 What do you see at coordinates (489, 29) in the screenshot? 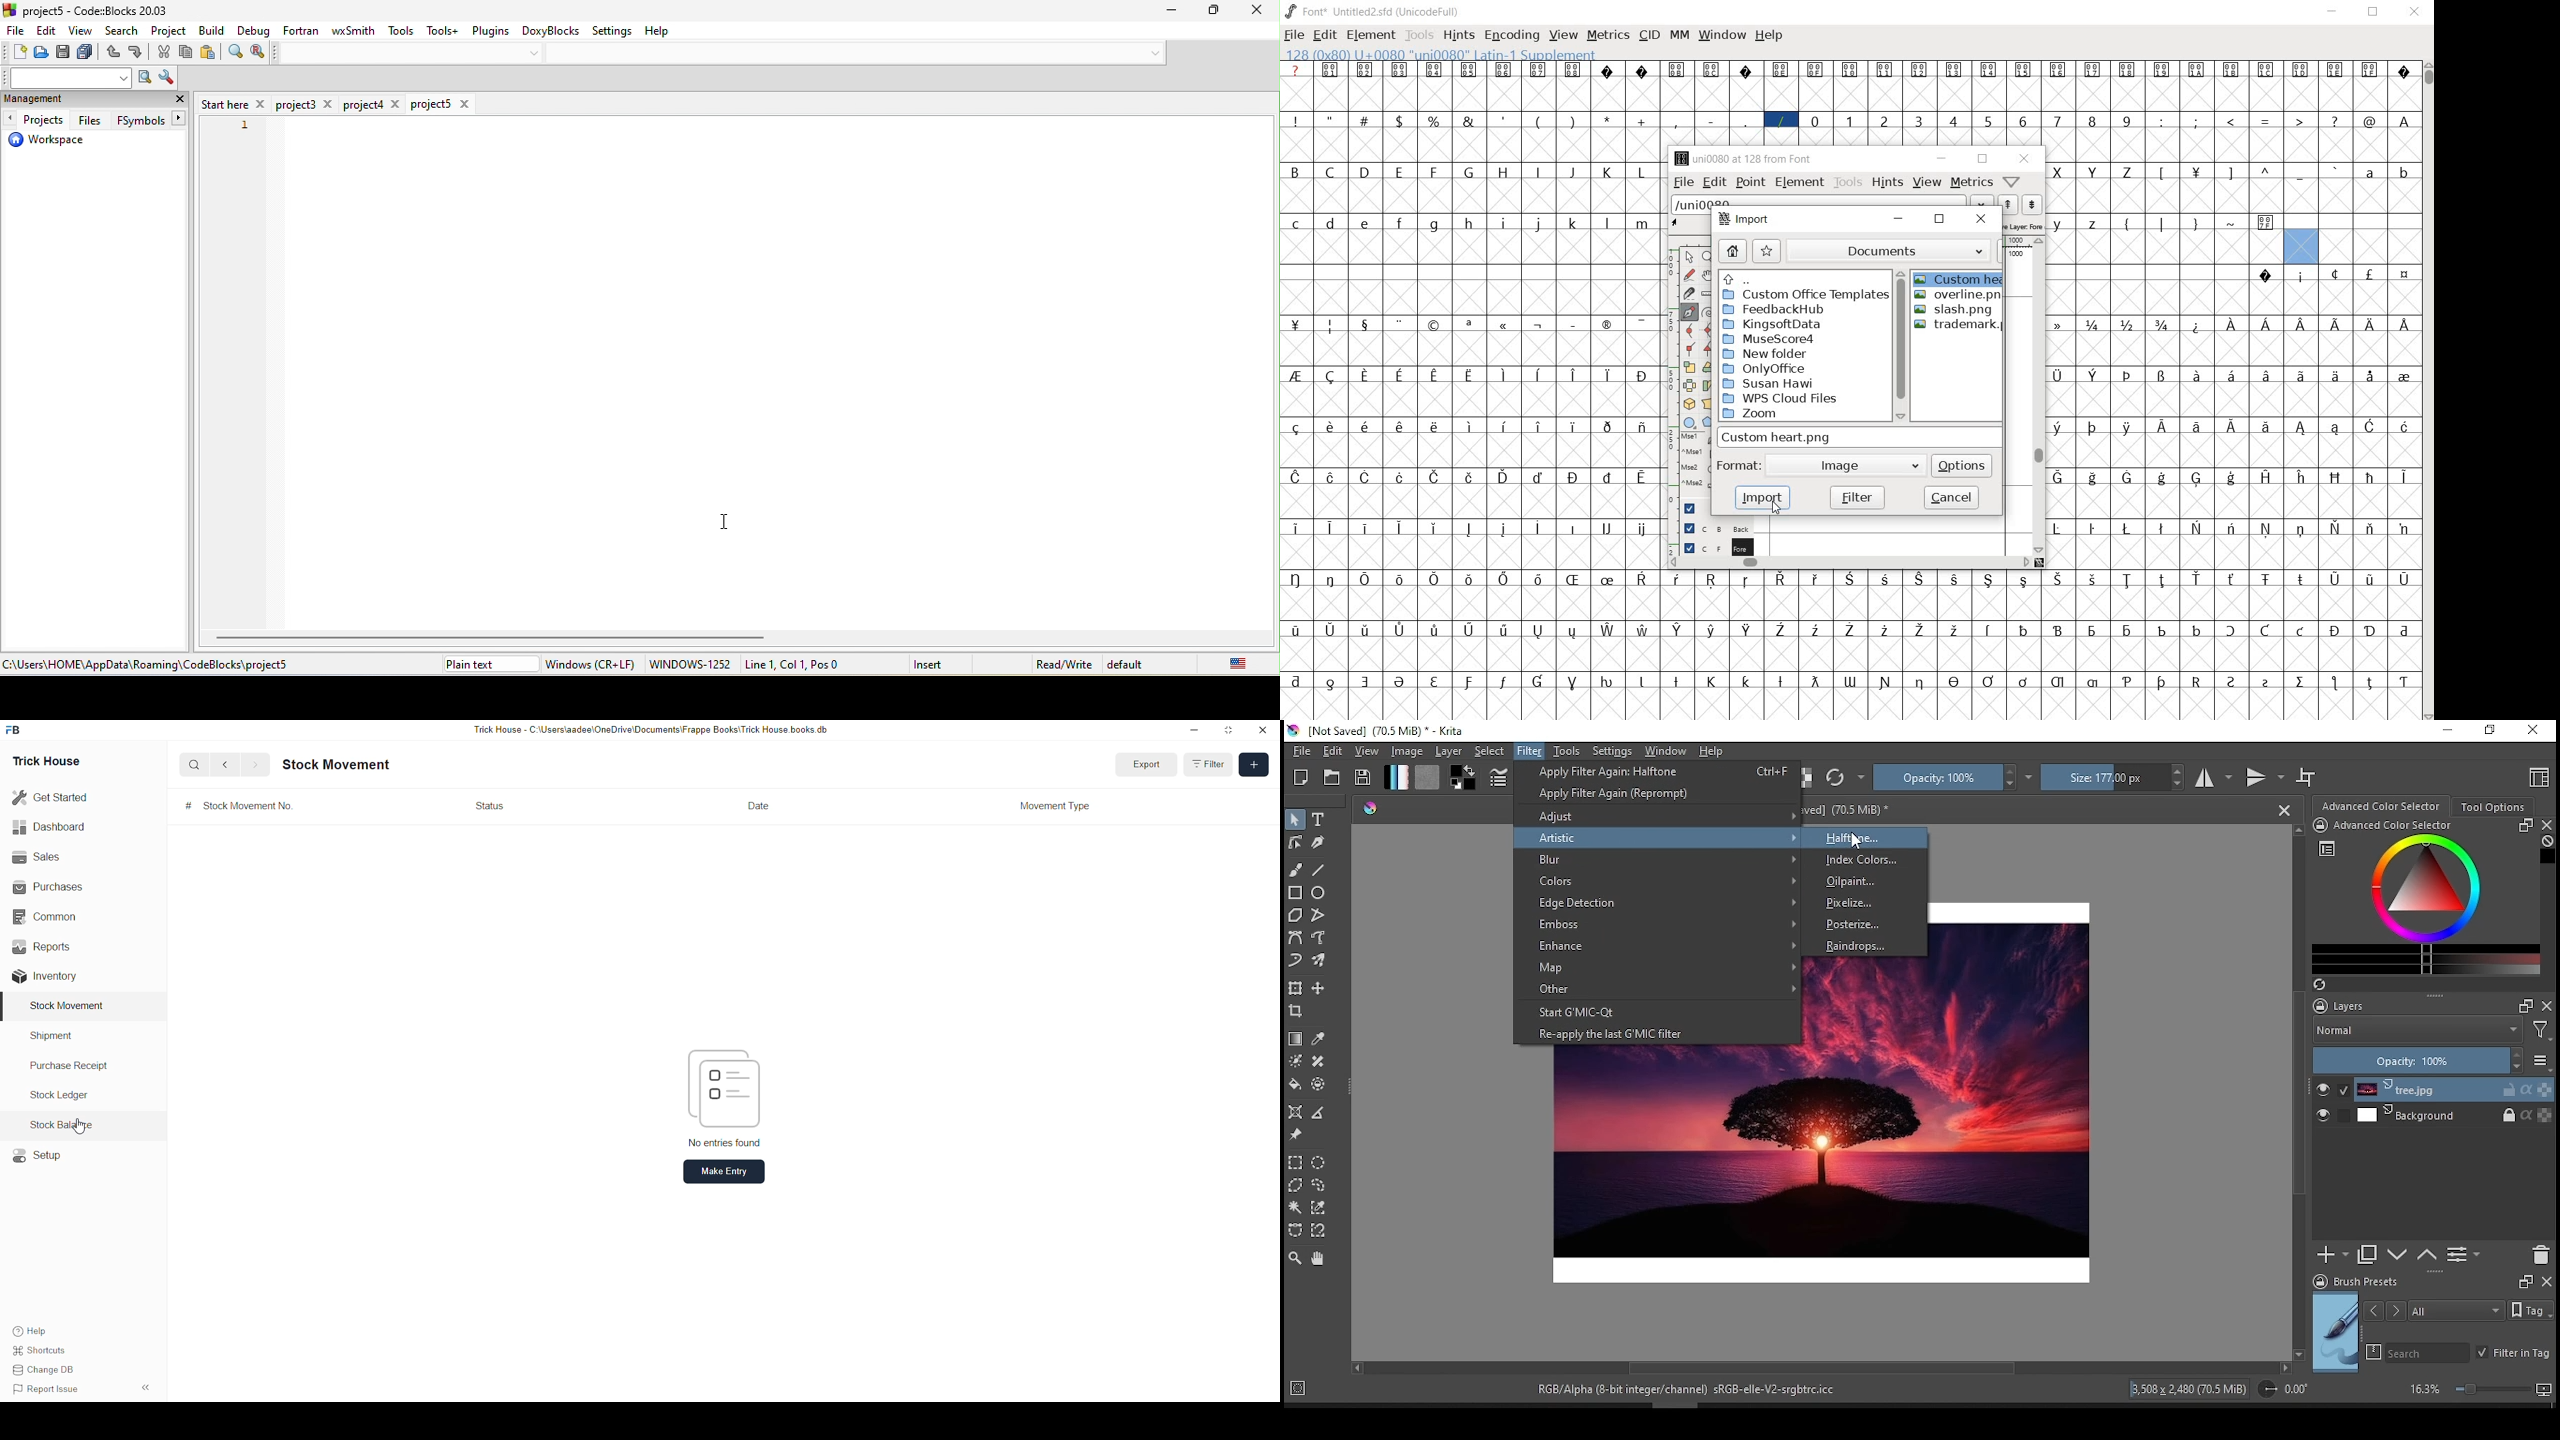
I see `plugins` at bounding box center [489, 29].